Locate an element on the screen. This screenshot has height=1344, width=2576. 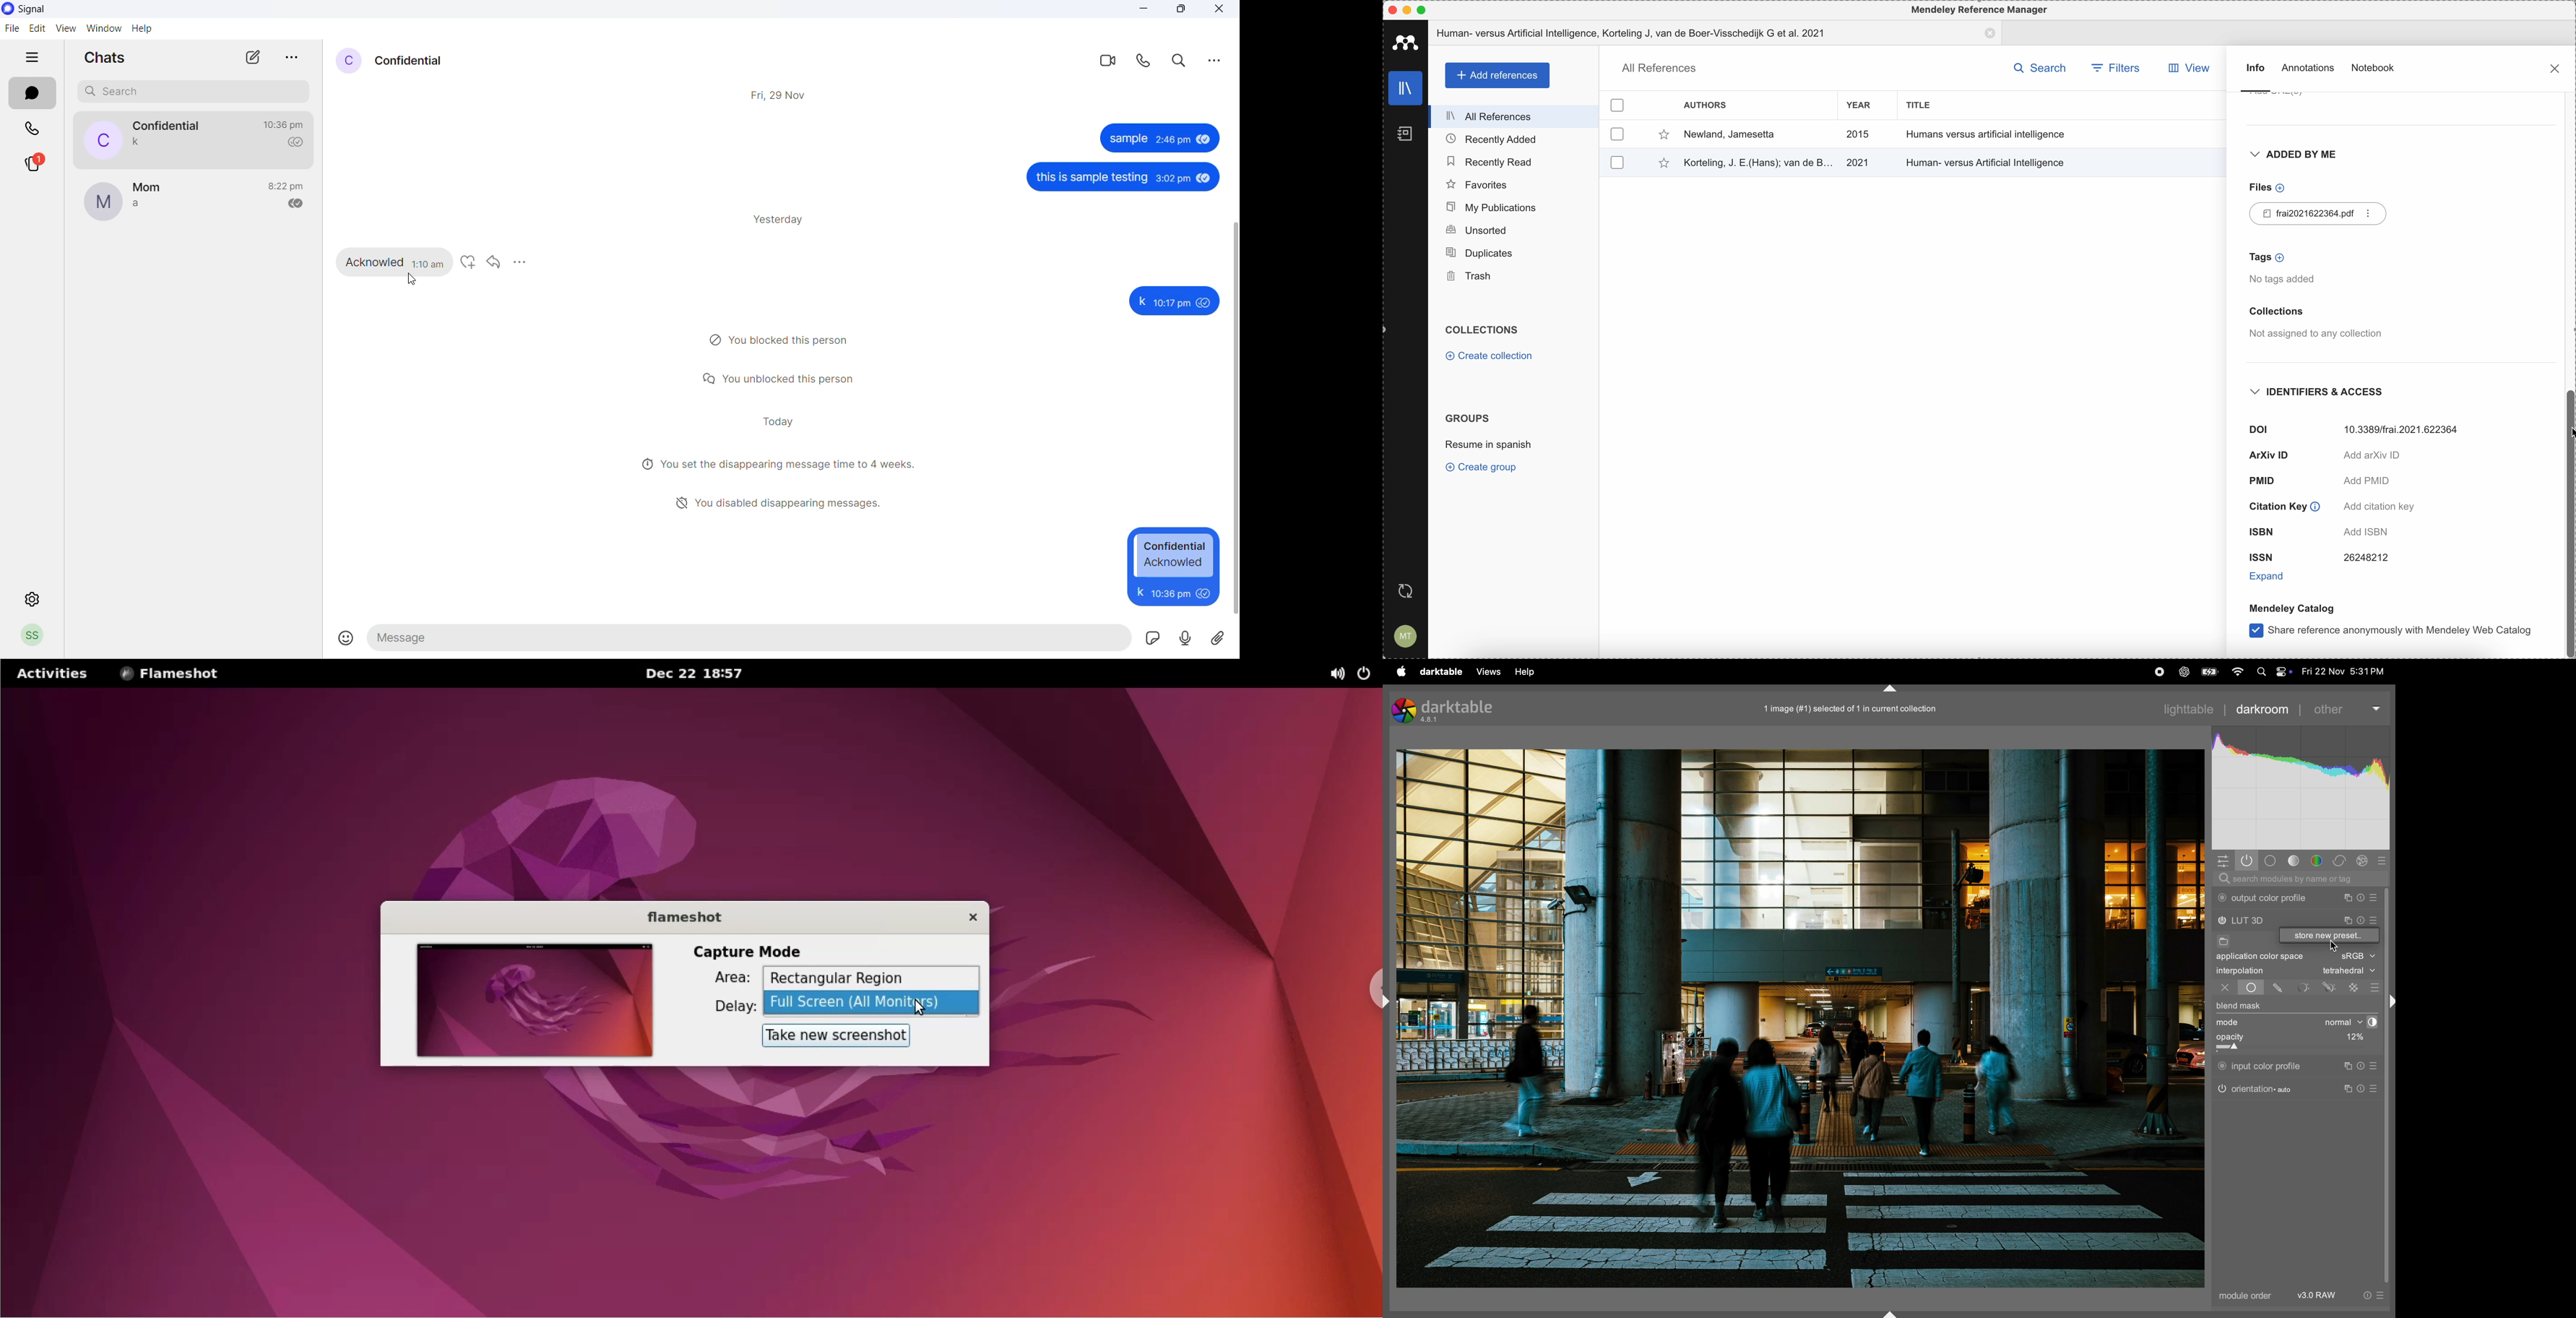
contact name is located at coordinates (153, 188).